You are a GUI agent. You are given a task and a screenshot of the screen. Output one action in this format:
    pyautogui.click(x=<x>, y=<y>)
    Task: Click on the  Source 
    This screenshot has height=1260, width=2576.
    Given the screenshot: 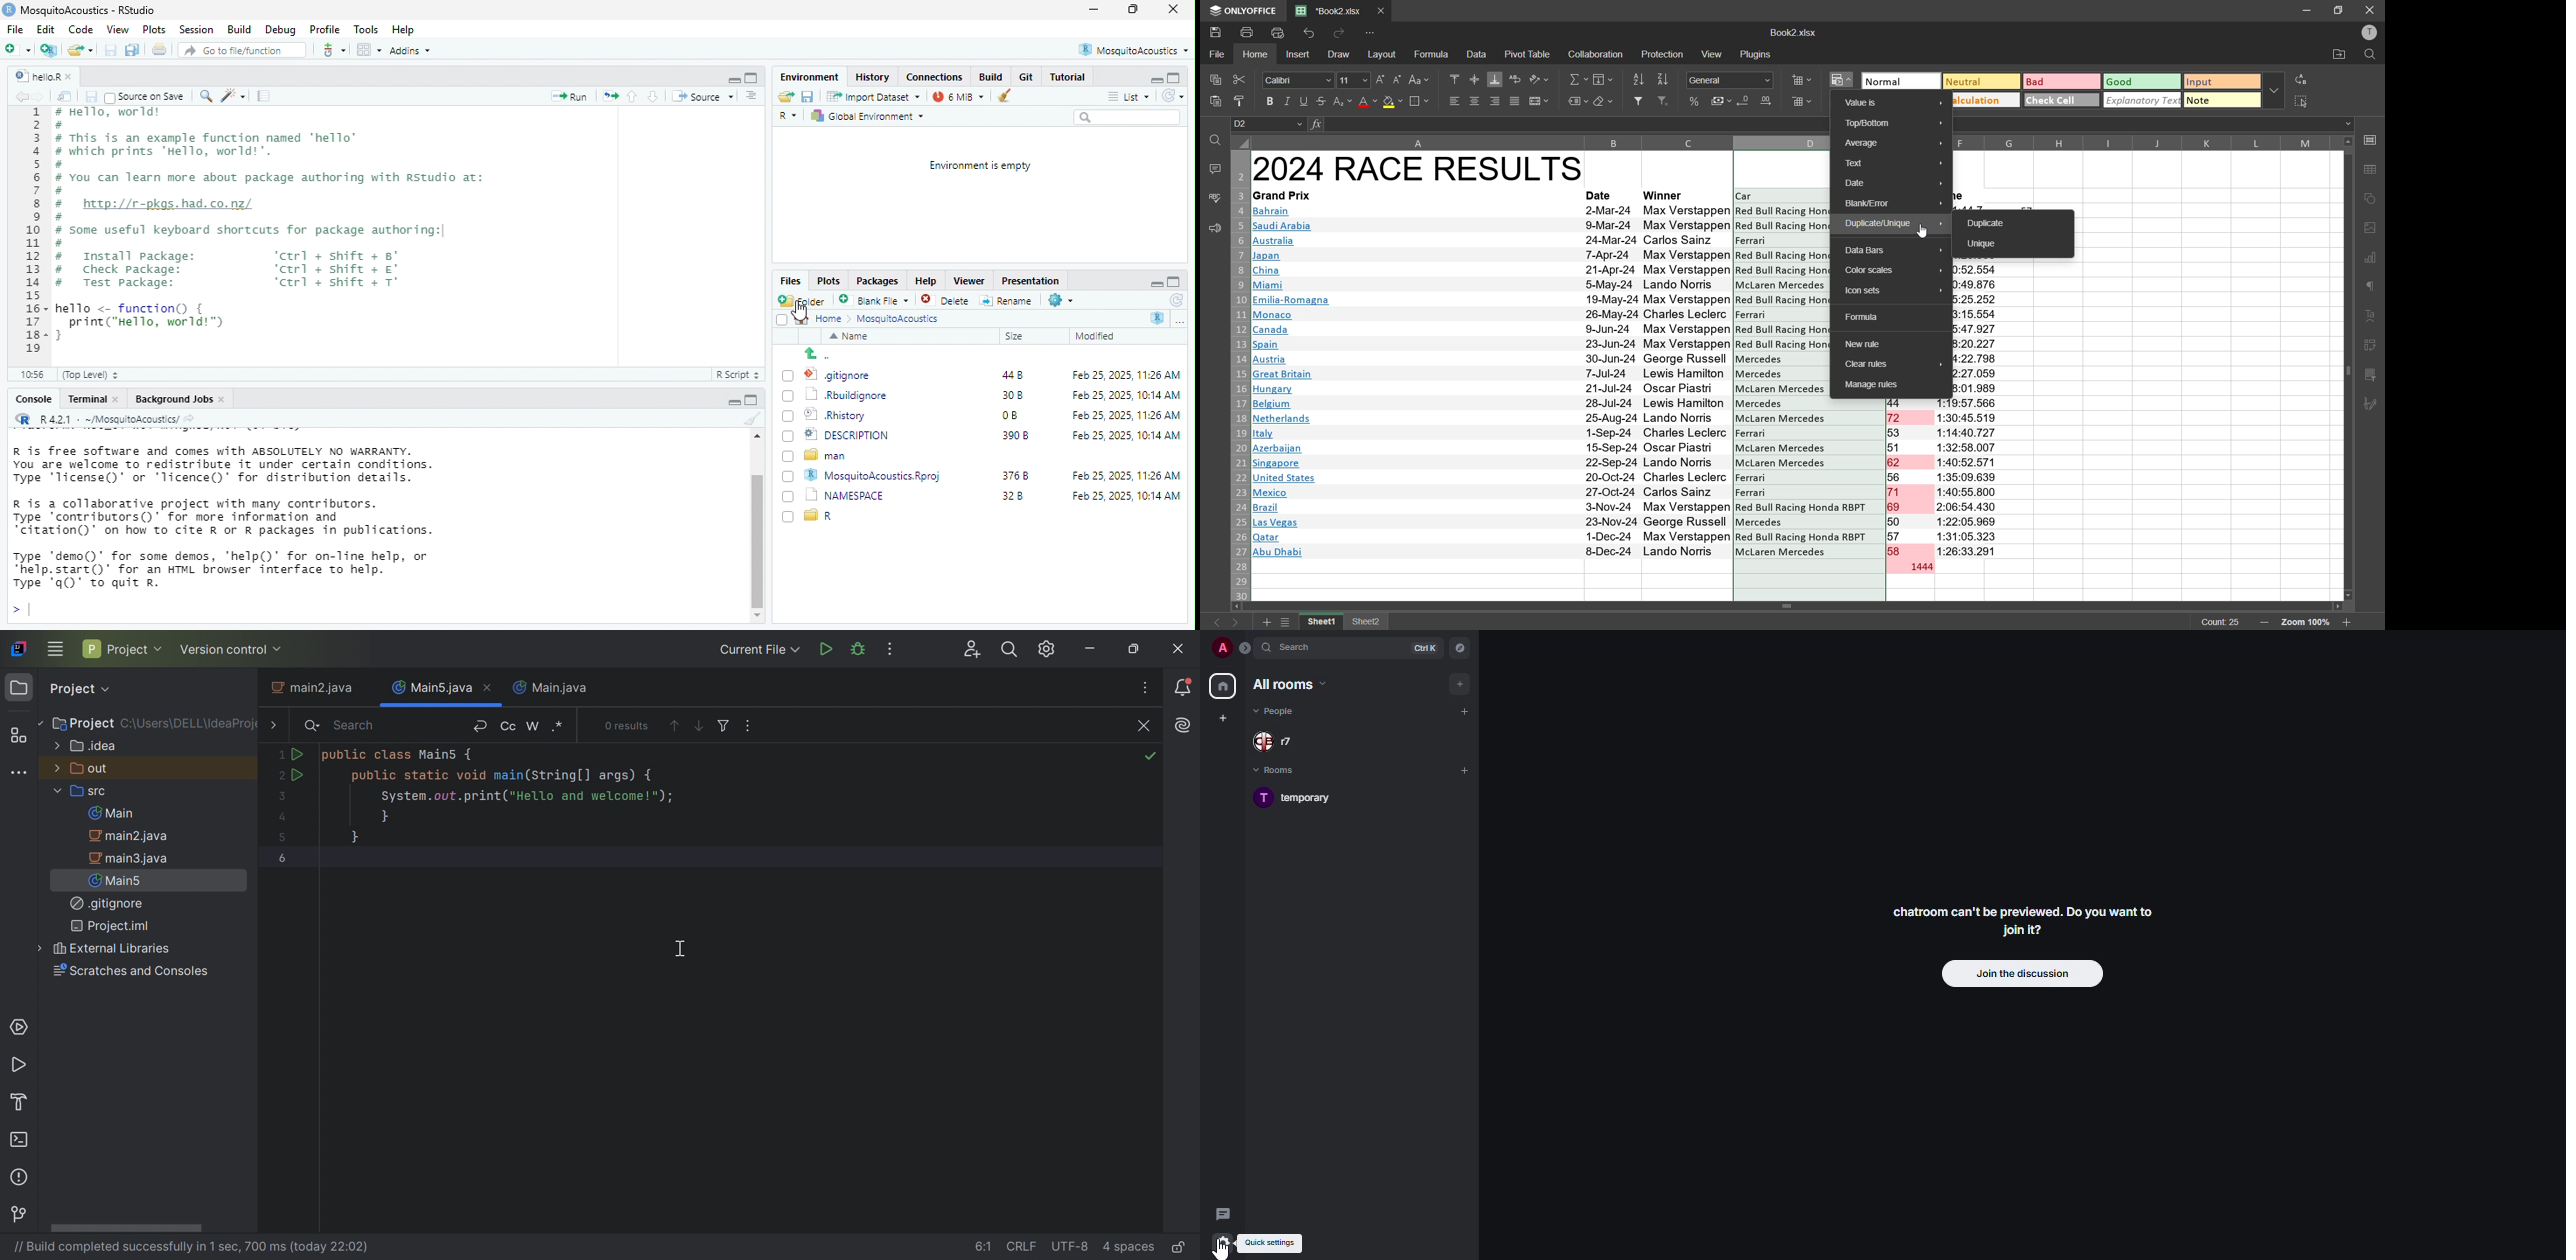 What is the action you would take?
    pyautogui.click(x=703, y=98)
    